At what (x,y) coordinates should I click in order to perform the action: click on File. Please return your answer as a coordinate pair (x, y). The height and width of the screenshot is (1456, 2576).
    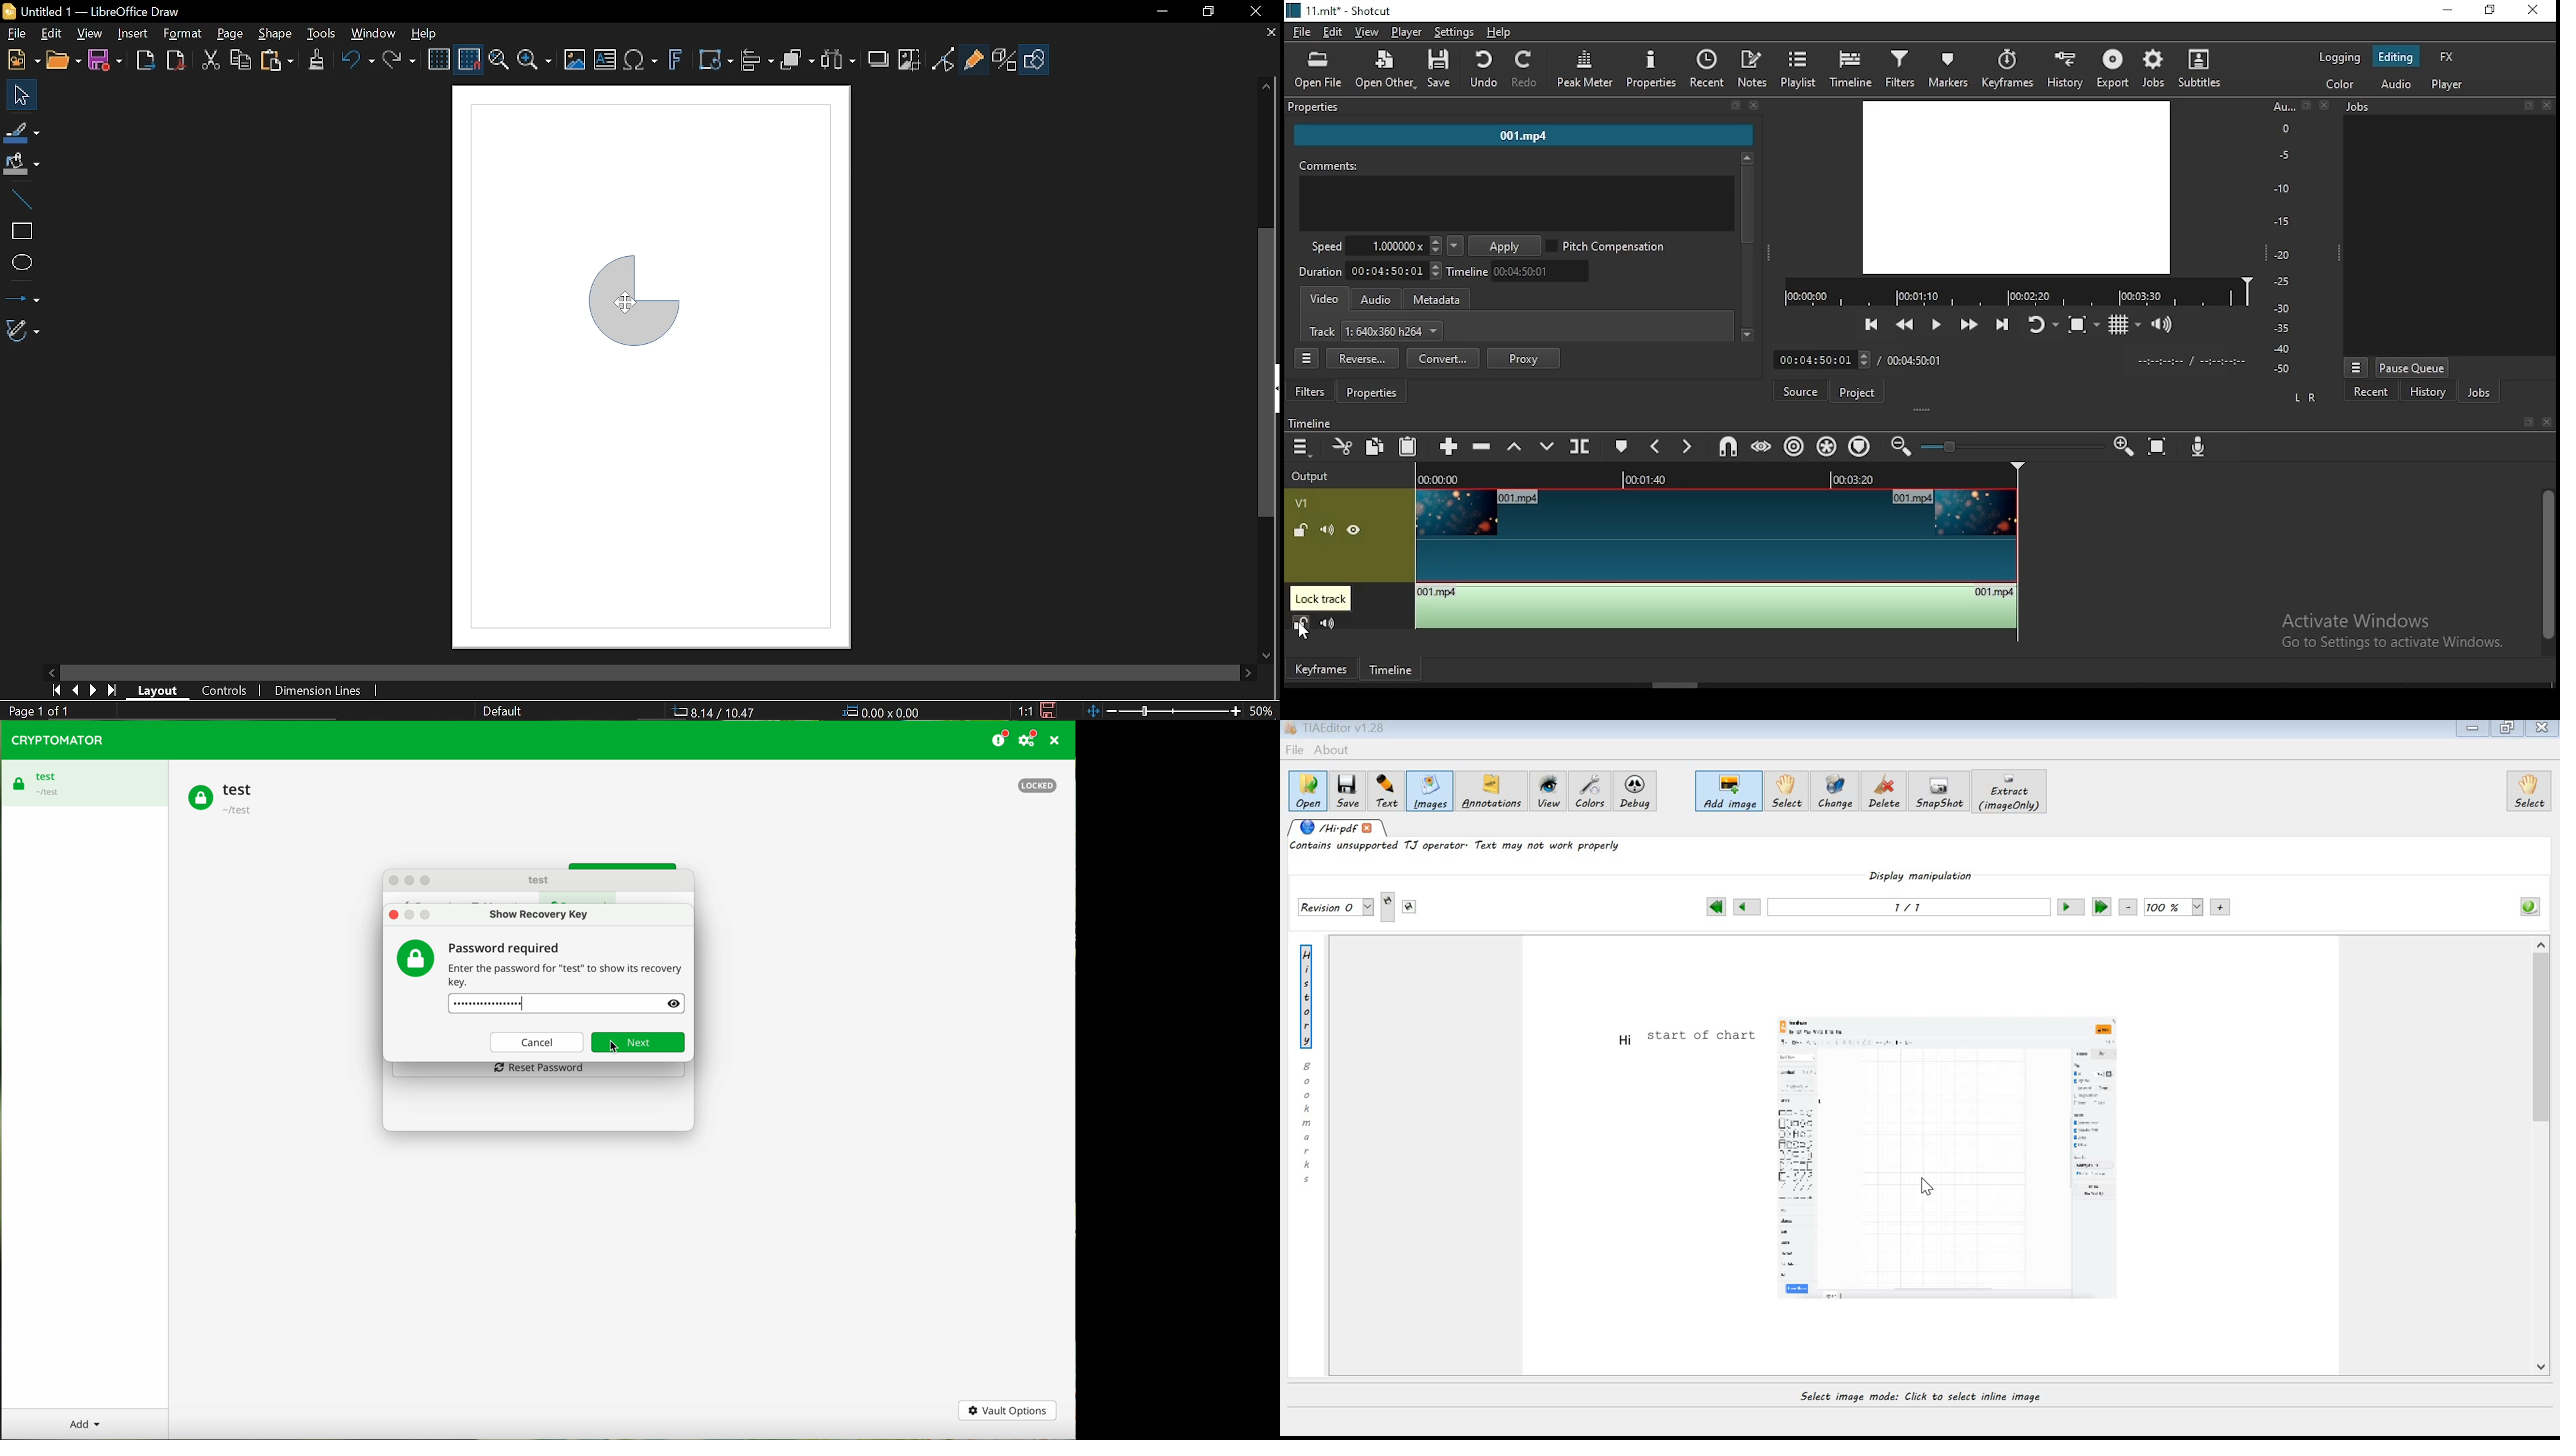
    Looking at the image, I should click on (14, 35).